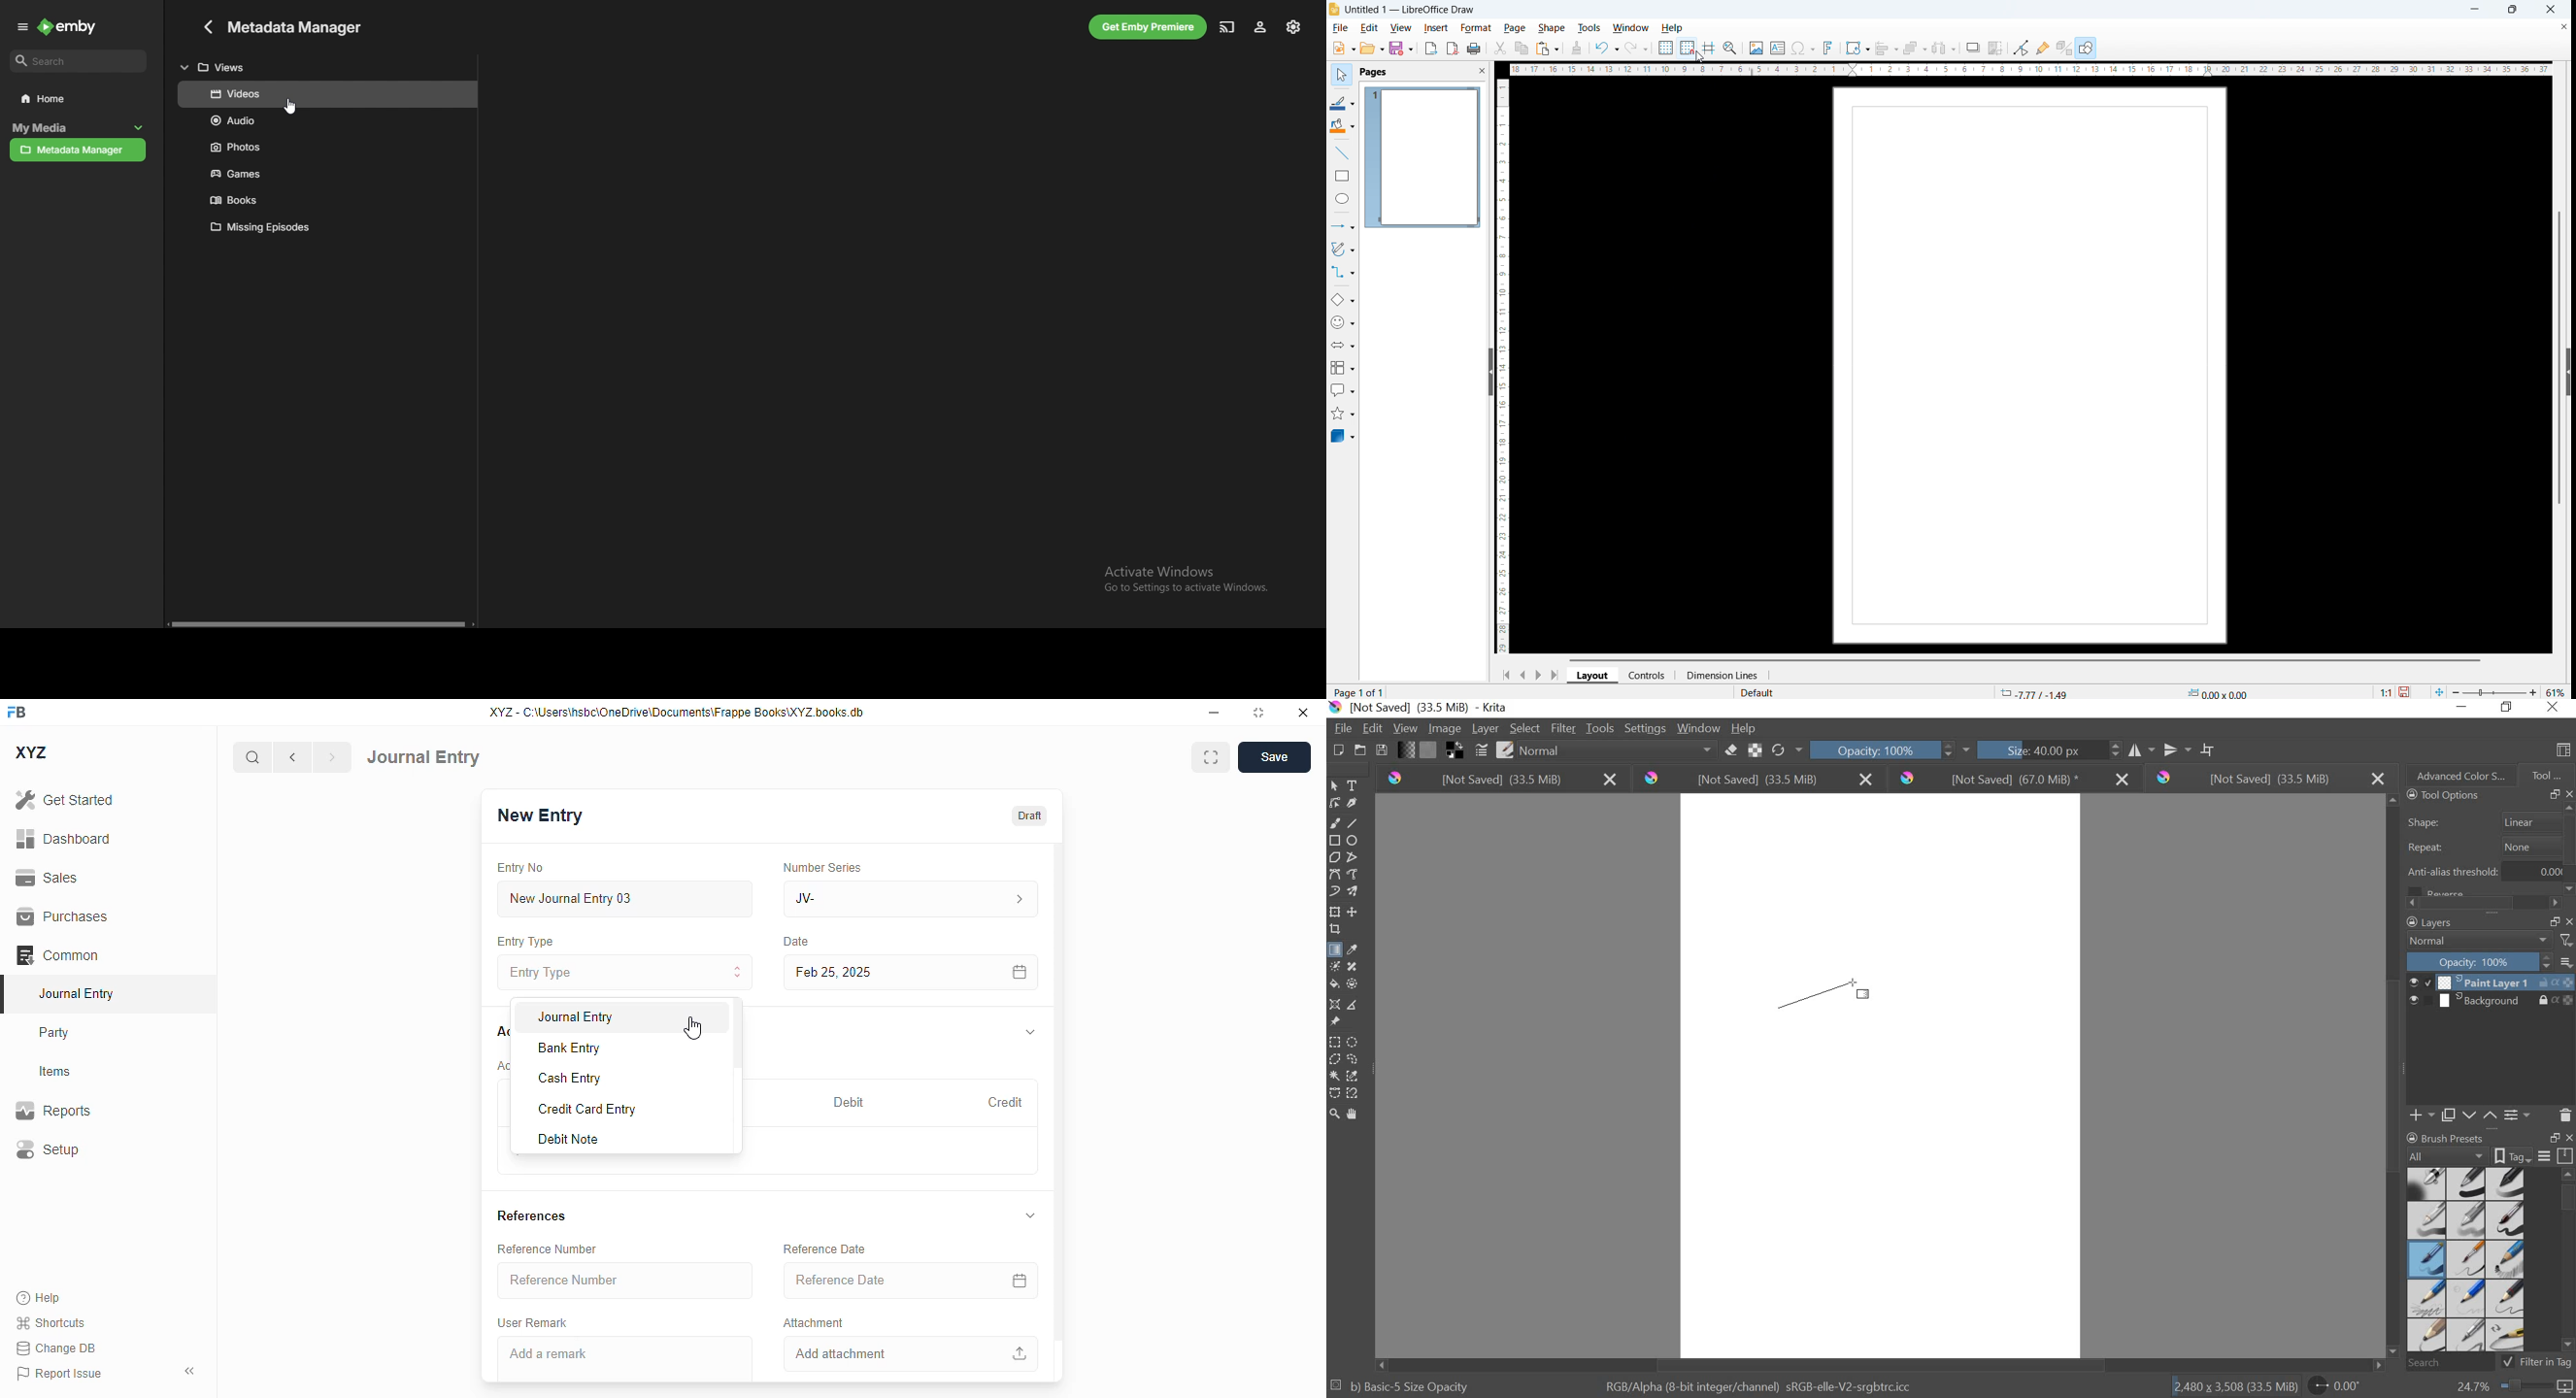  What do you see at coordinates (1479, 750) in the screenshot?
I see `EDIT BRUSH SETTINGS` at bounding box center [1479, 750].